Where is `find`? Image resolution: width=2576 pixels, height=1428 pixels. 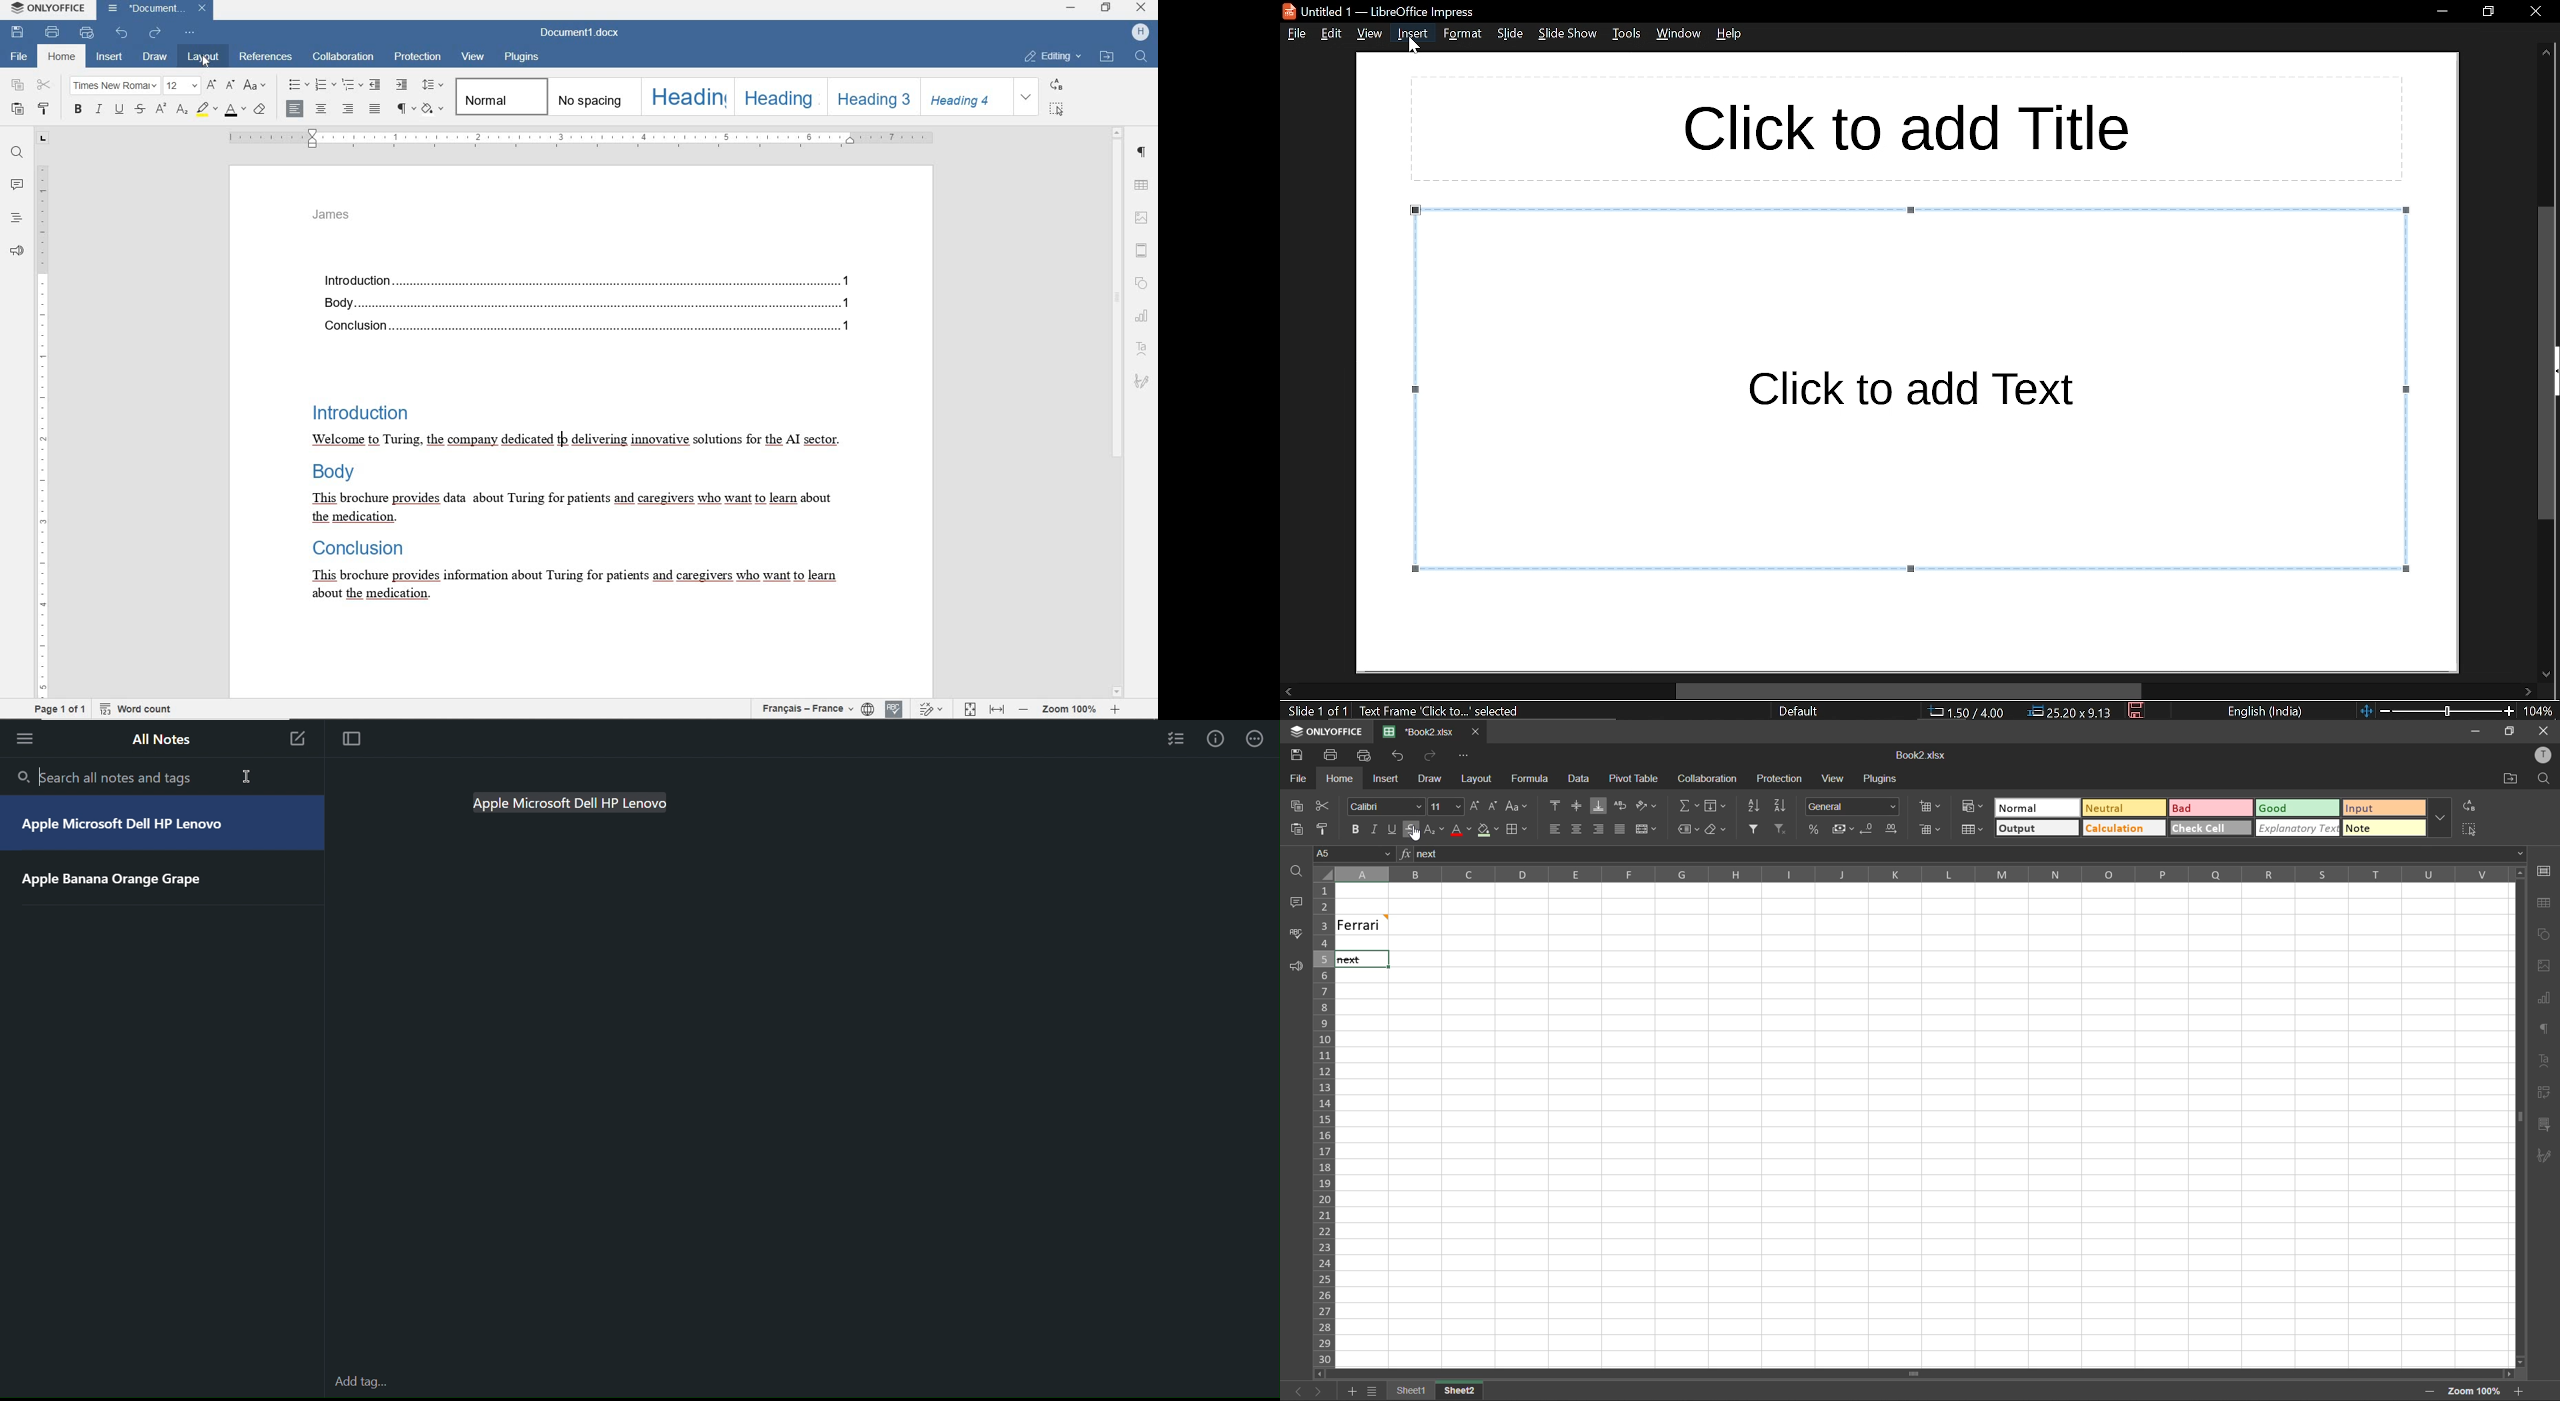 find is located at coordinates (17, 154).